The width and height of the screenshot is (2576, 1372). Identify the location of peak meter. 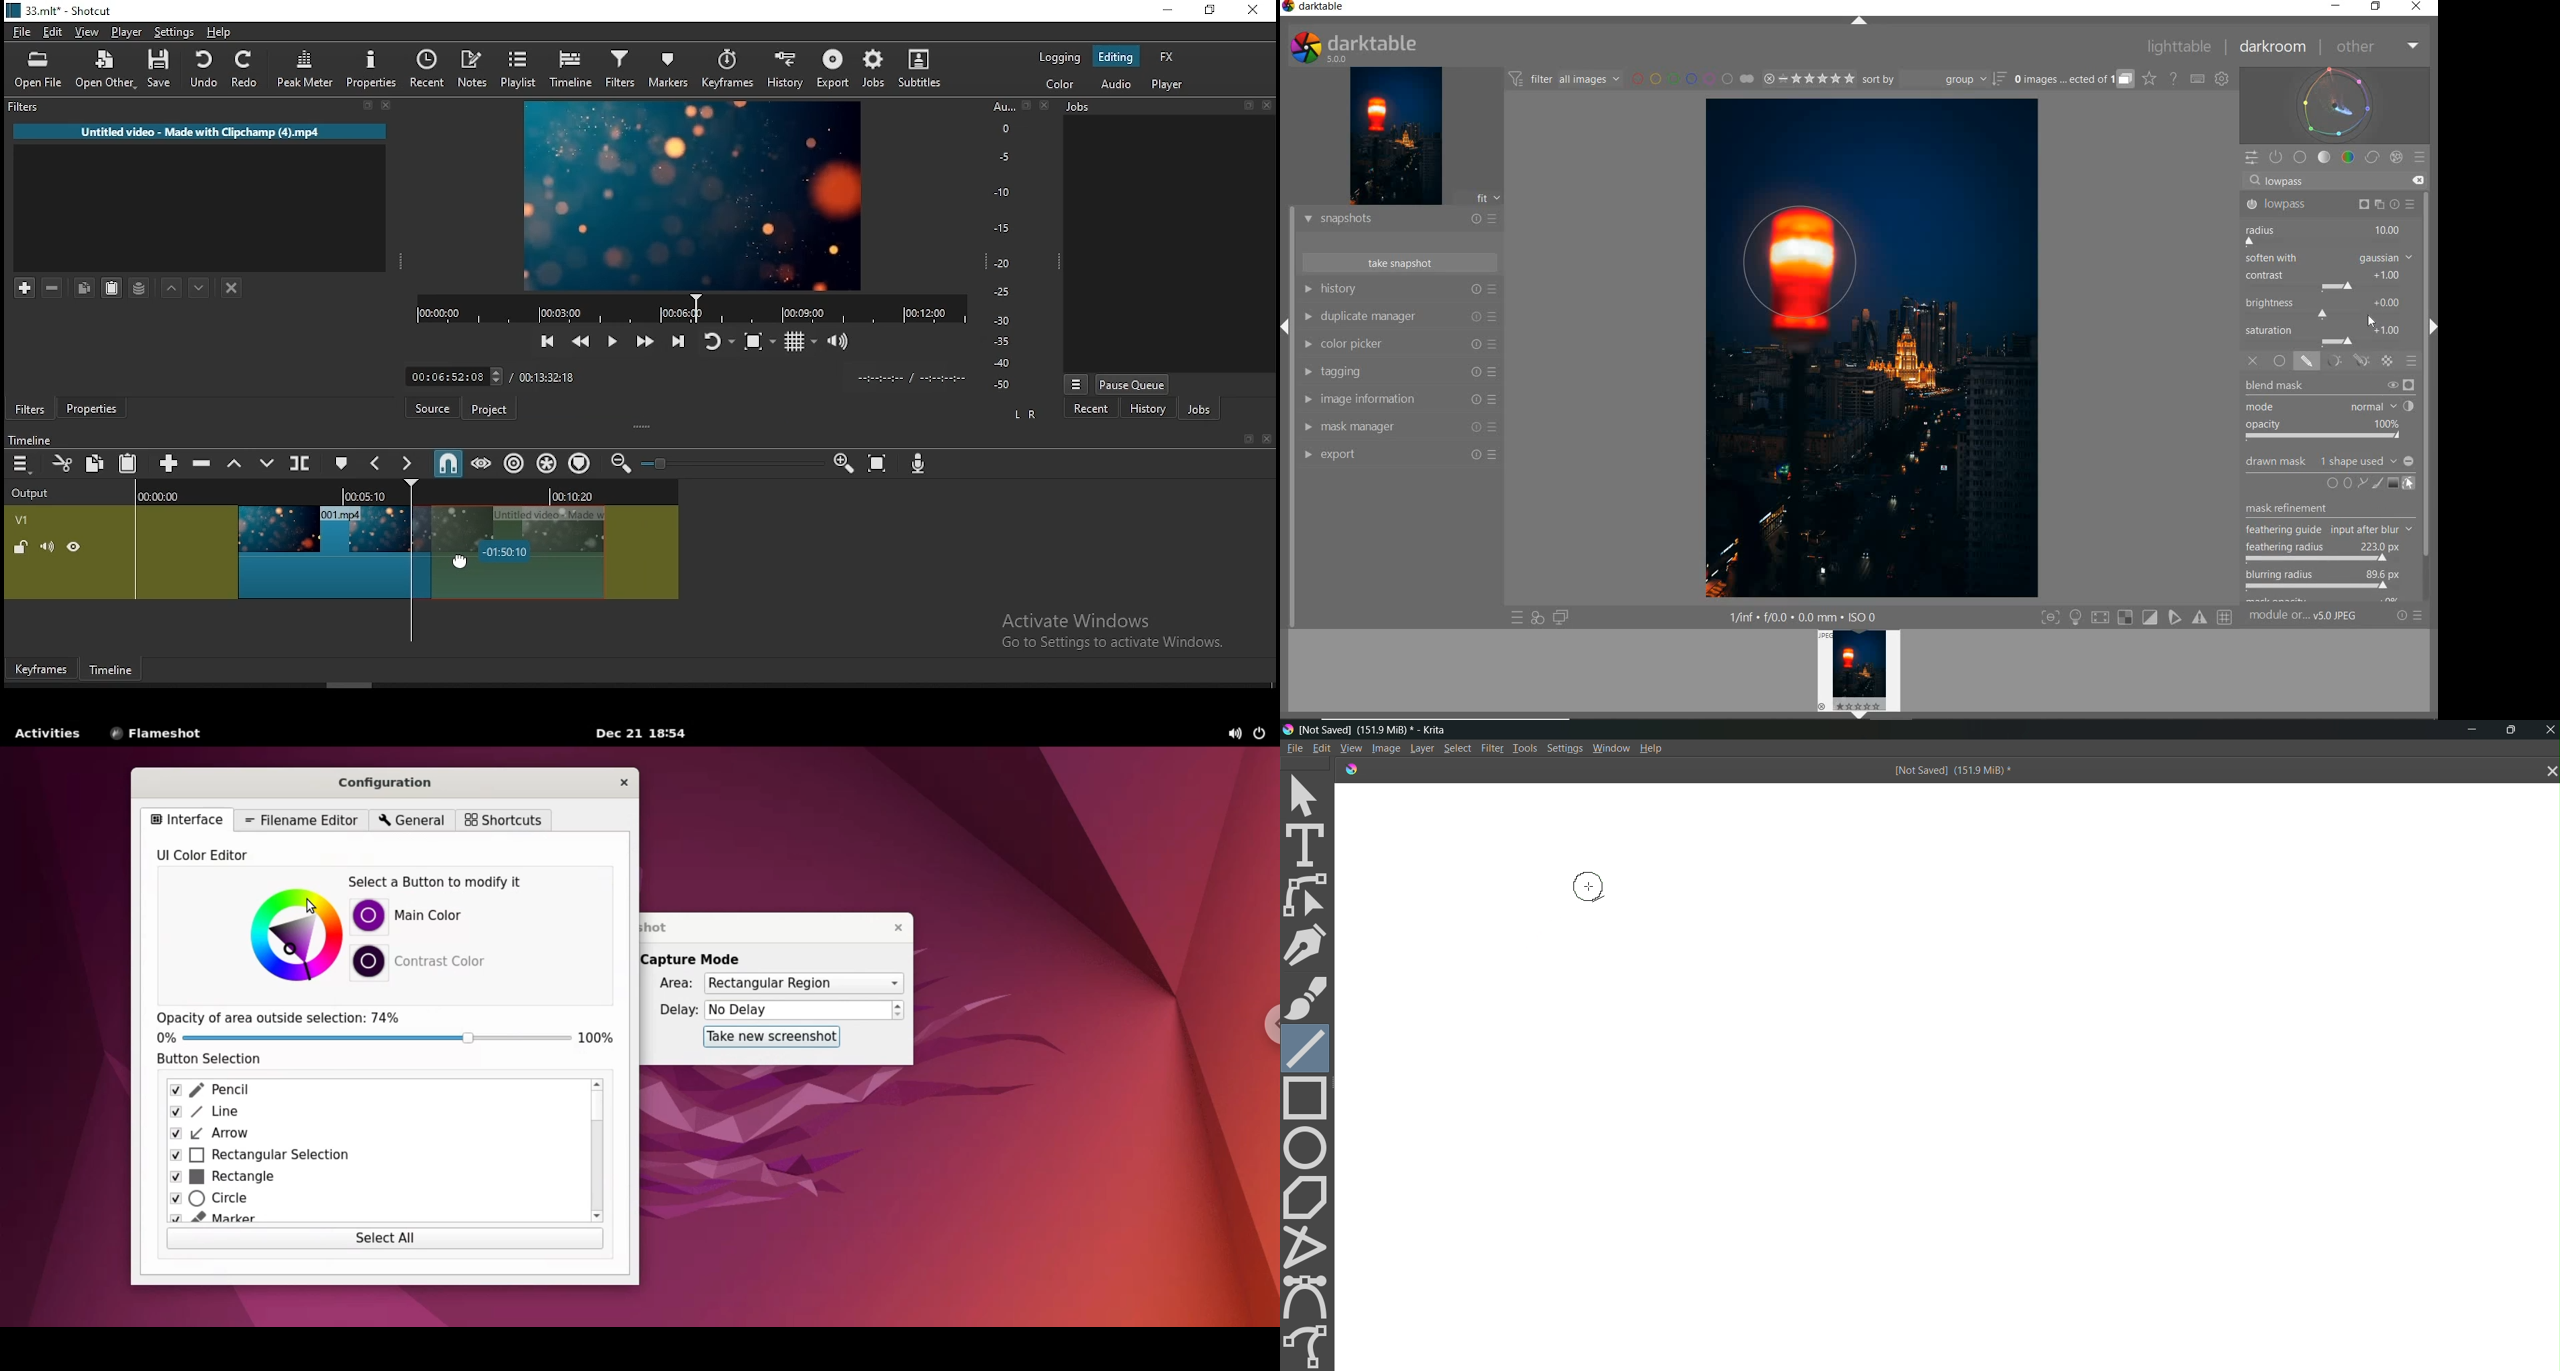
(307, 69).